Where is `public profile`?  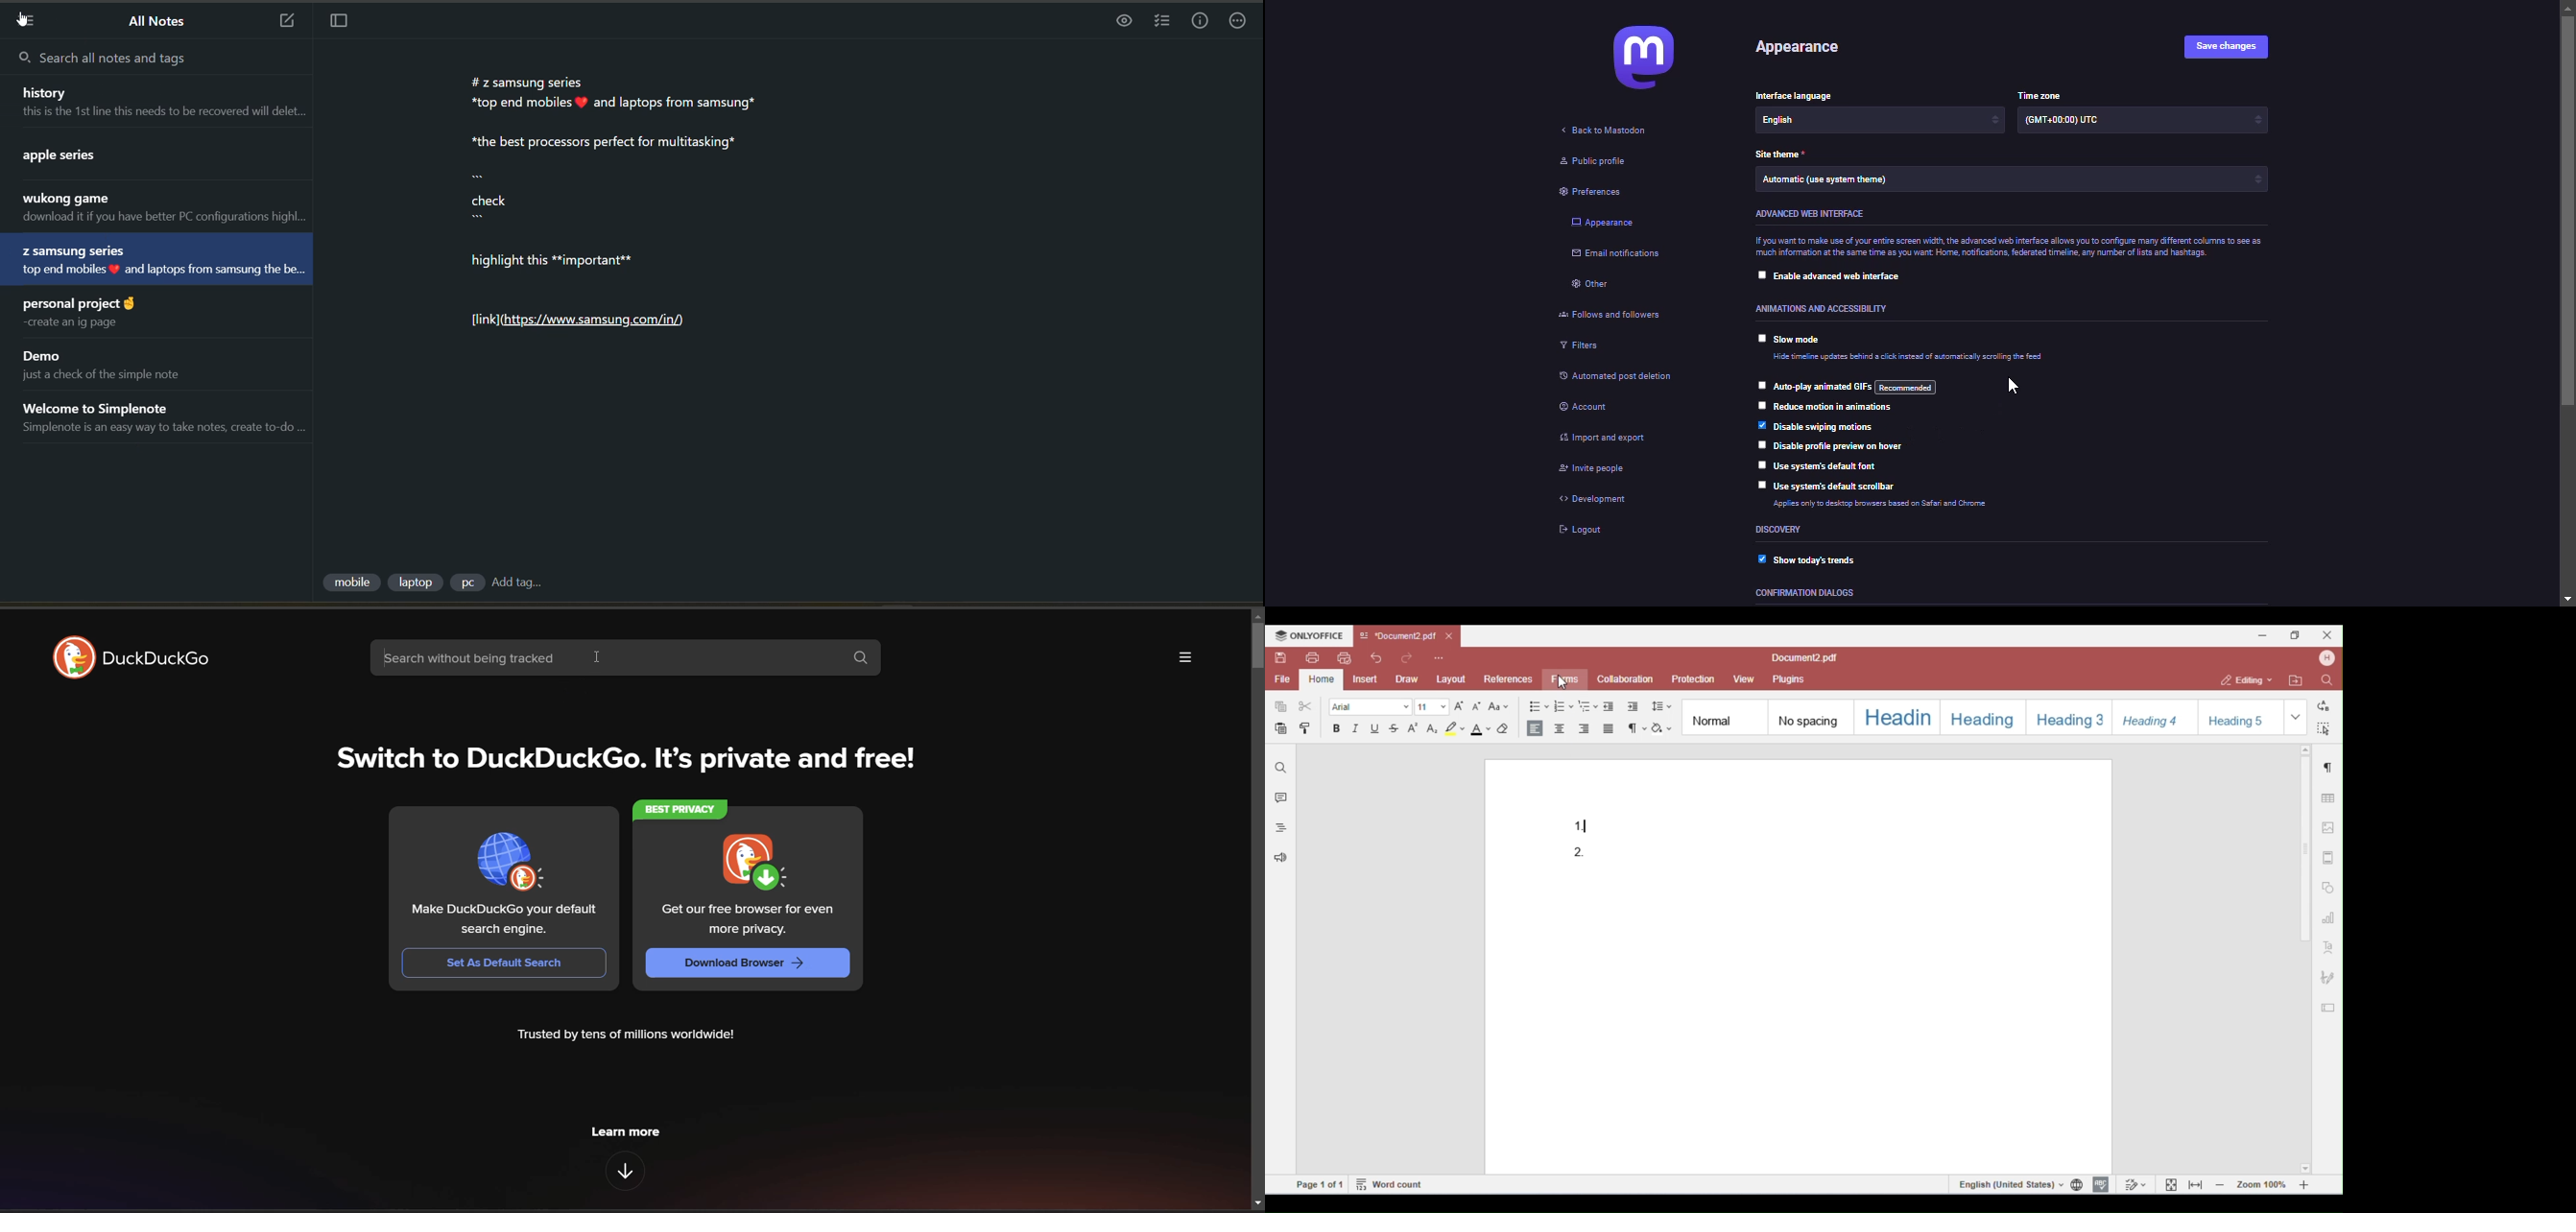
public profile is located at coordinates (1601, 160).